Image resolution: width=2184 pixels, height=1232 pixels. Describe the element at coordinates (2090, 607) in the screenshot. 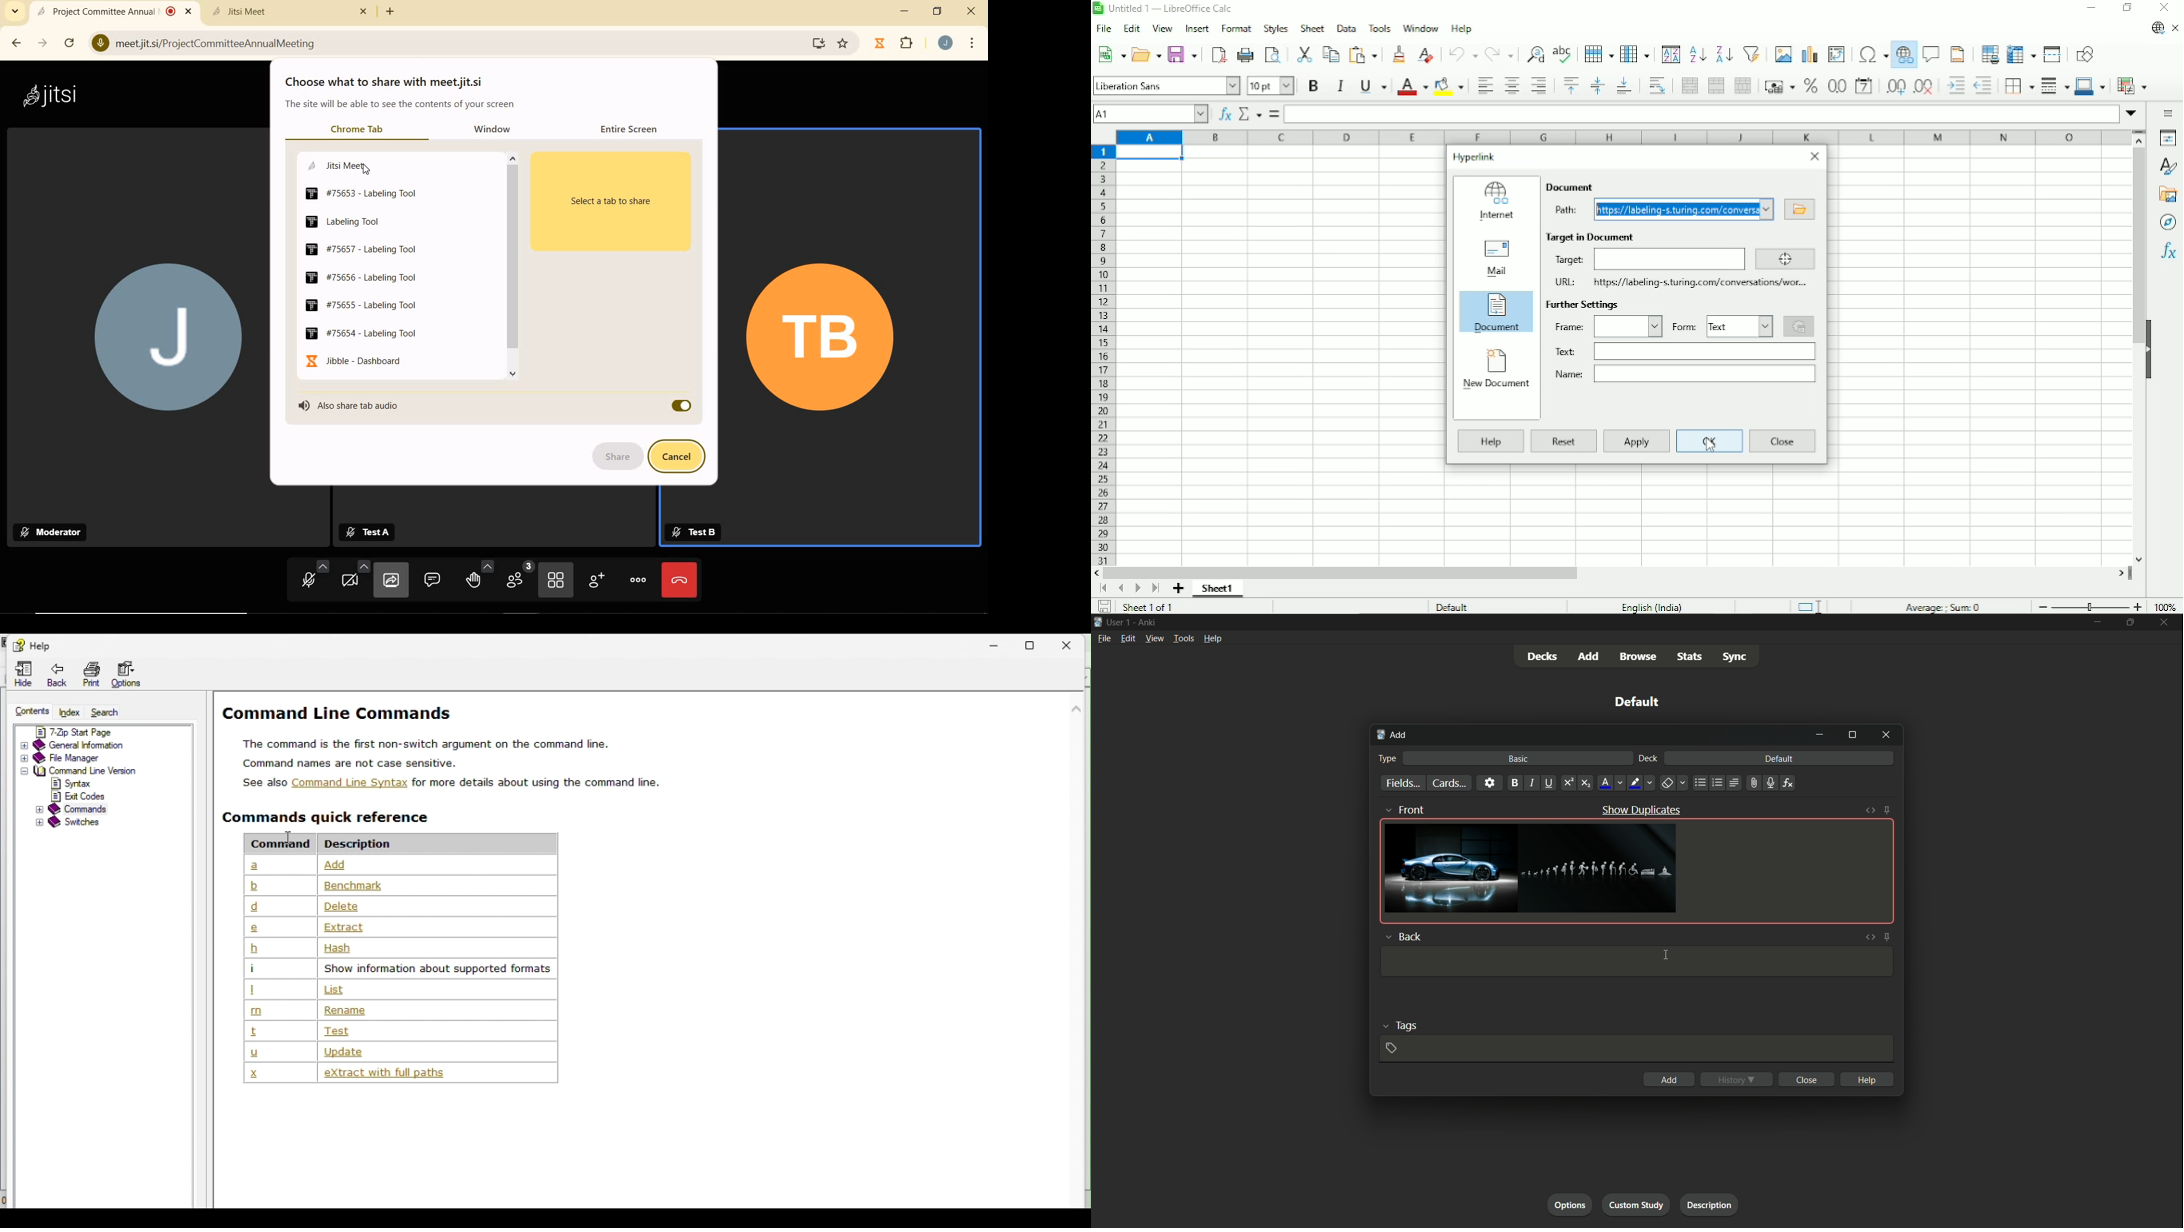

I see `Zoom out/in` at that location.